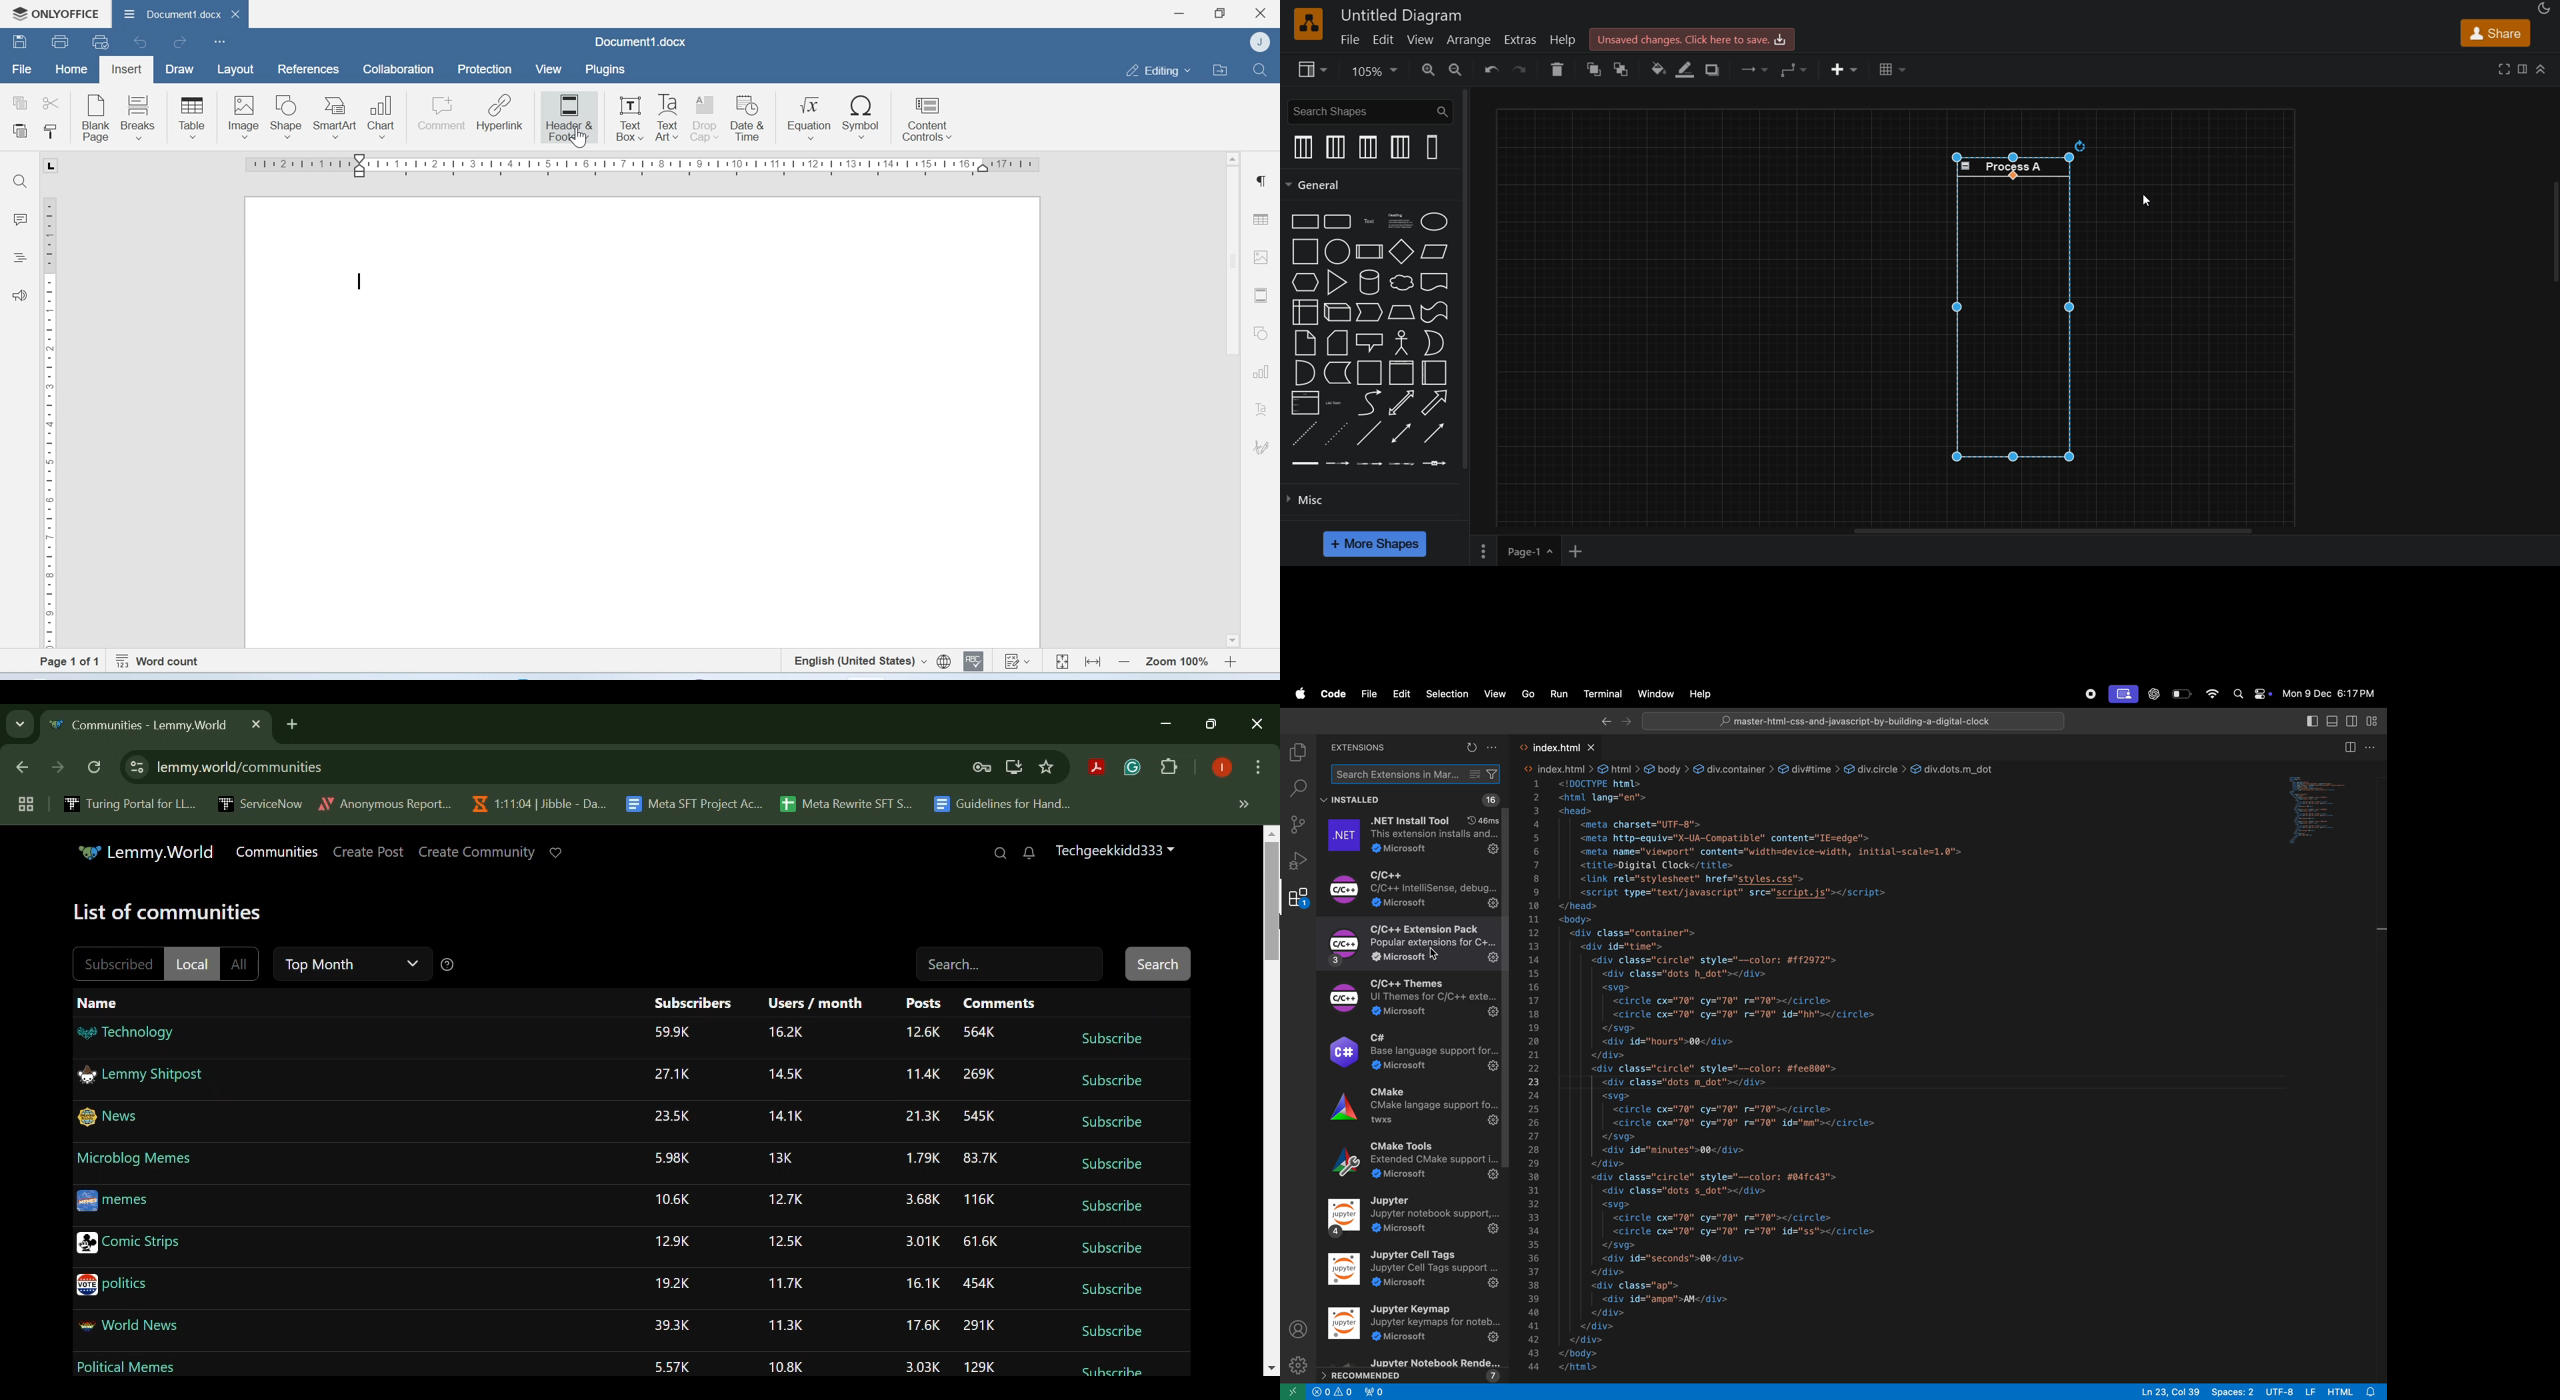 Image resolution: width=2576 pixels, height=1400 pixels. Describe the element at coordinates (115, 962) in the screenshot. I see `Subscribed ` at that location.